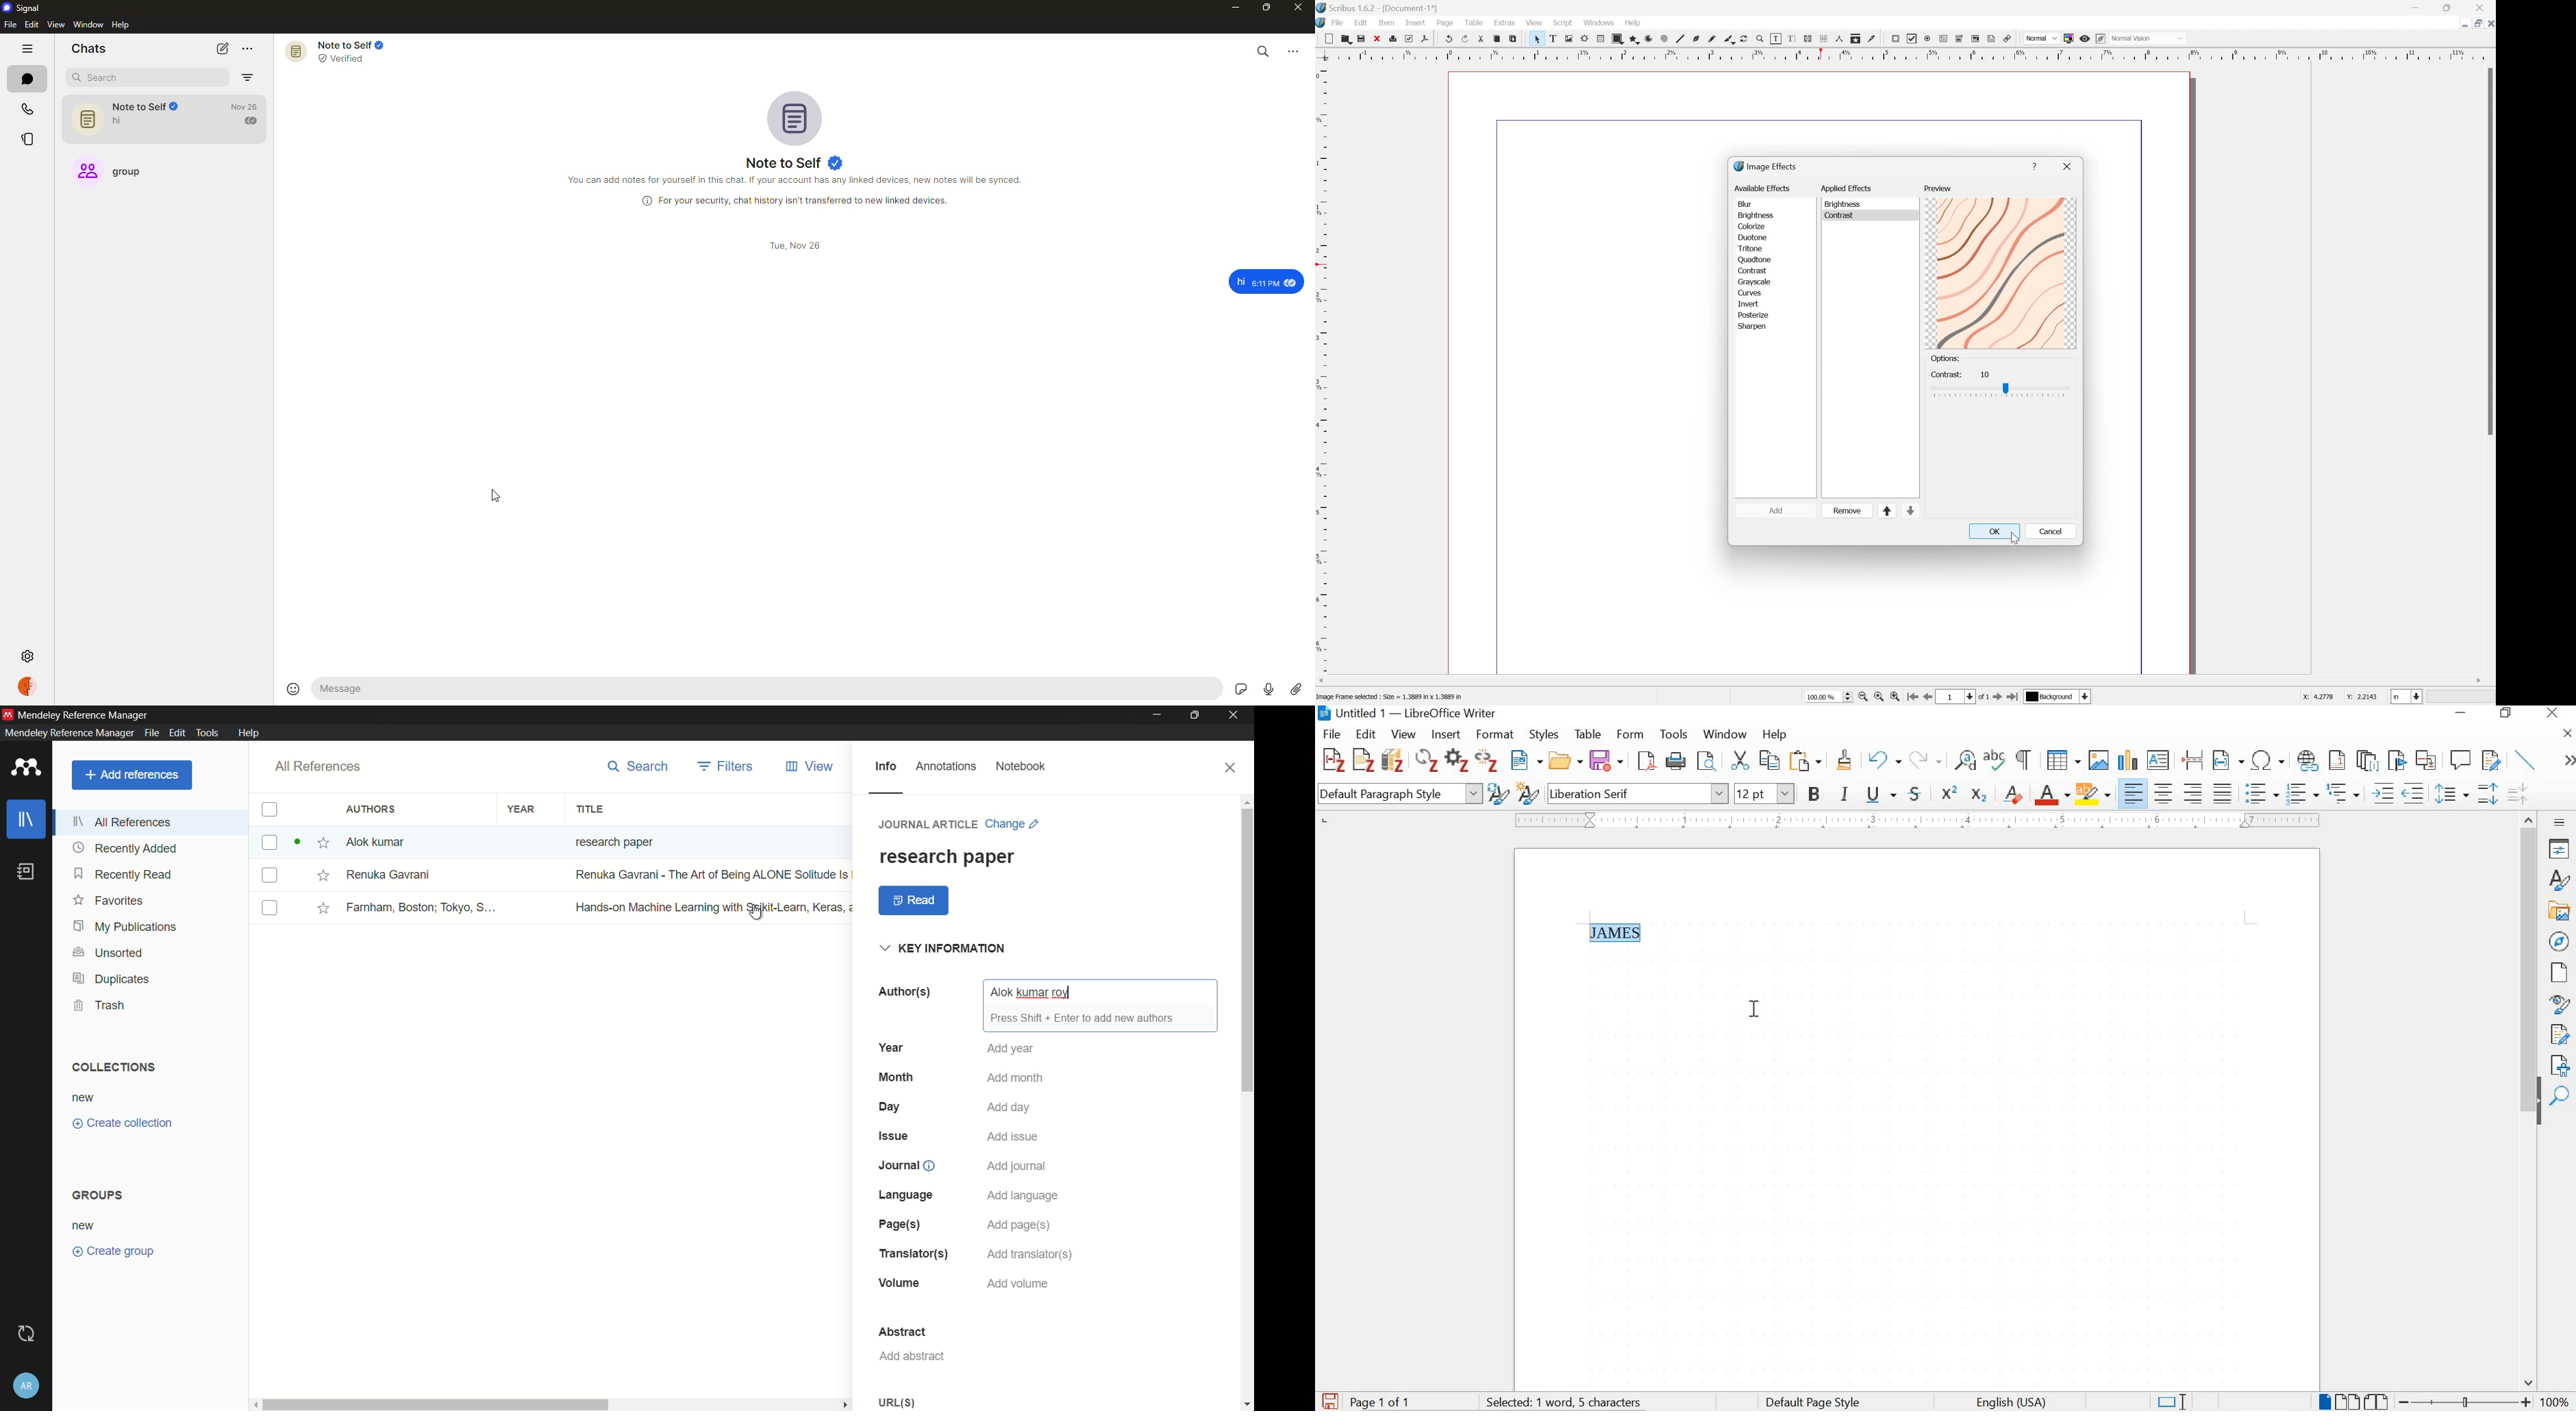  What do you see at coordinates (1505, 24) in the screenshot?
I see `Extras` at bounding box center [1505, 24].